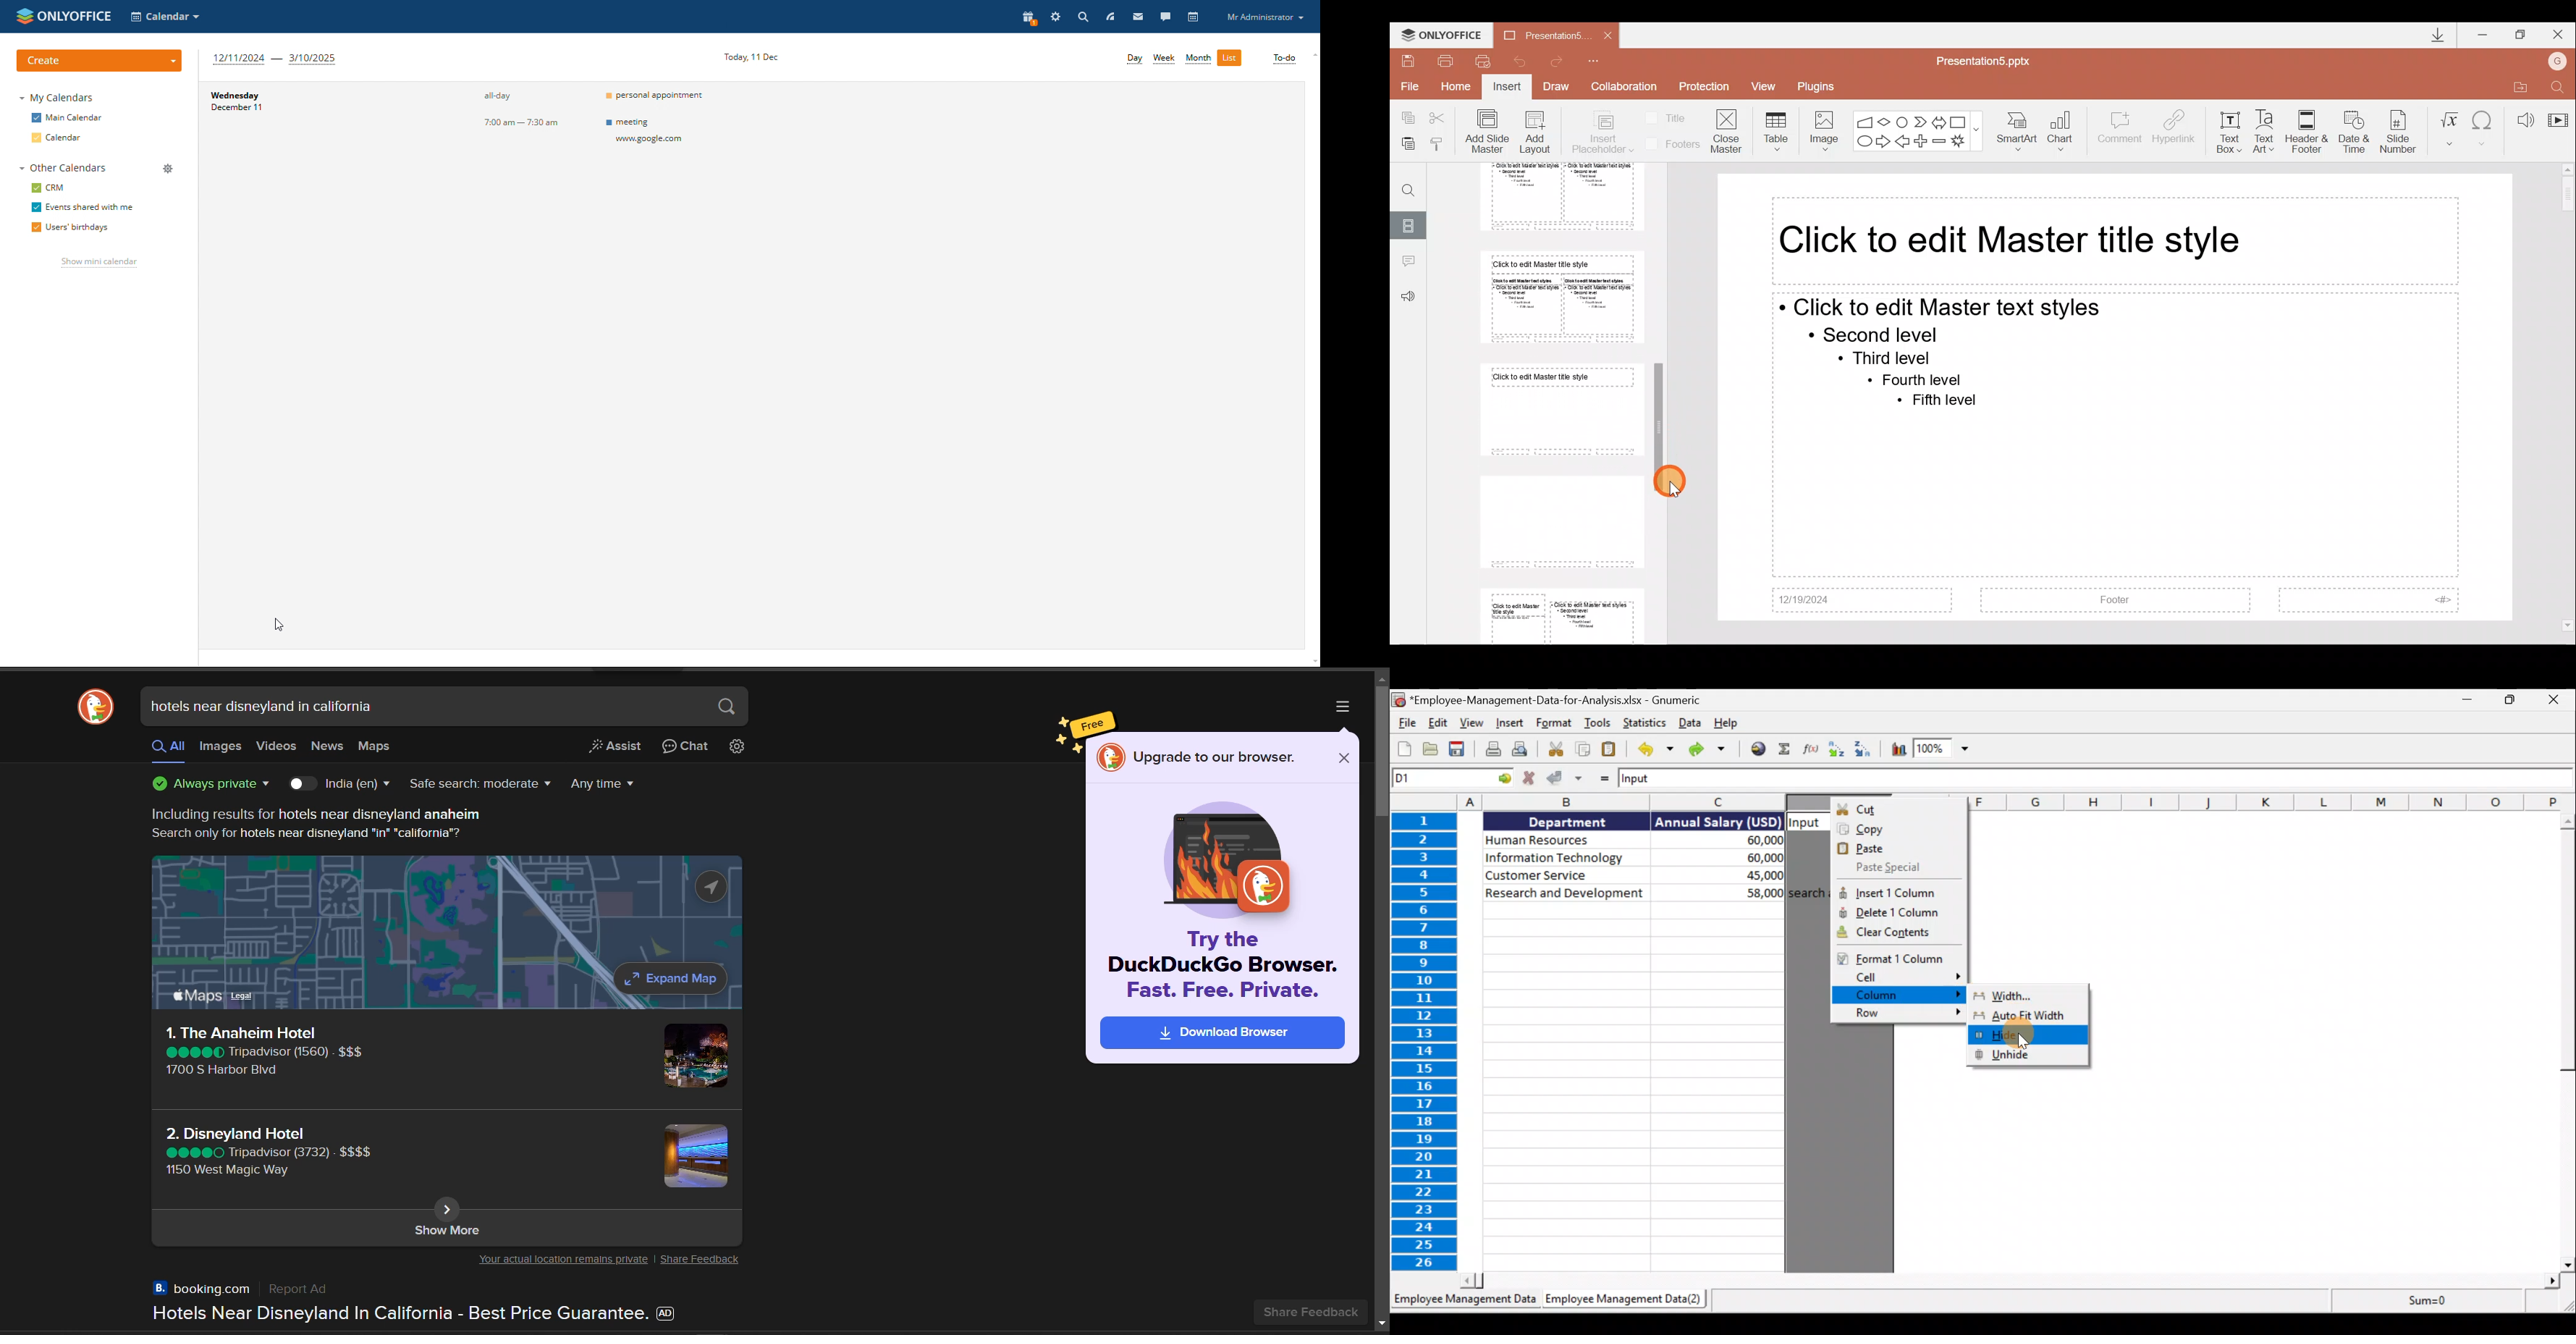 This screenshot has height=1344, width=2576. I want to click on Left arrow, so click(1903, 142).